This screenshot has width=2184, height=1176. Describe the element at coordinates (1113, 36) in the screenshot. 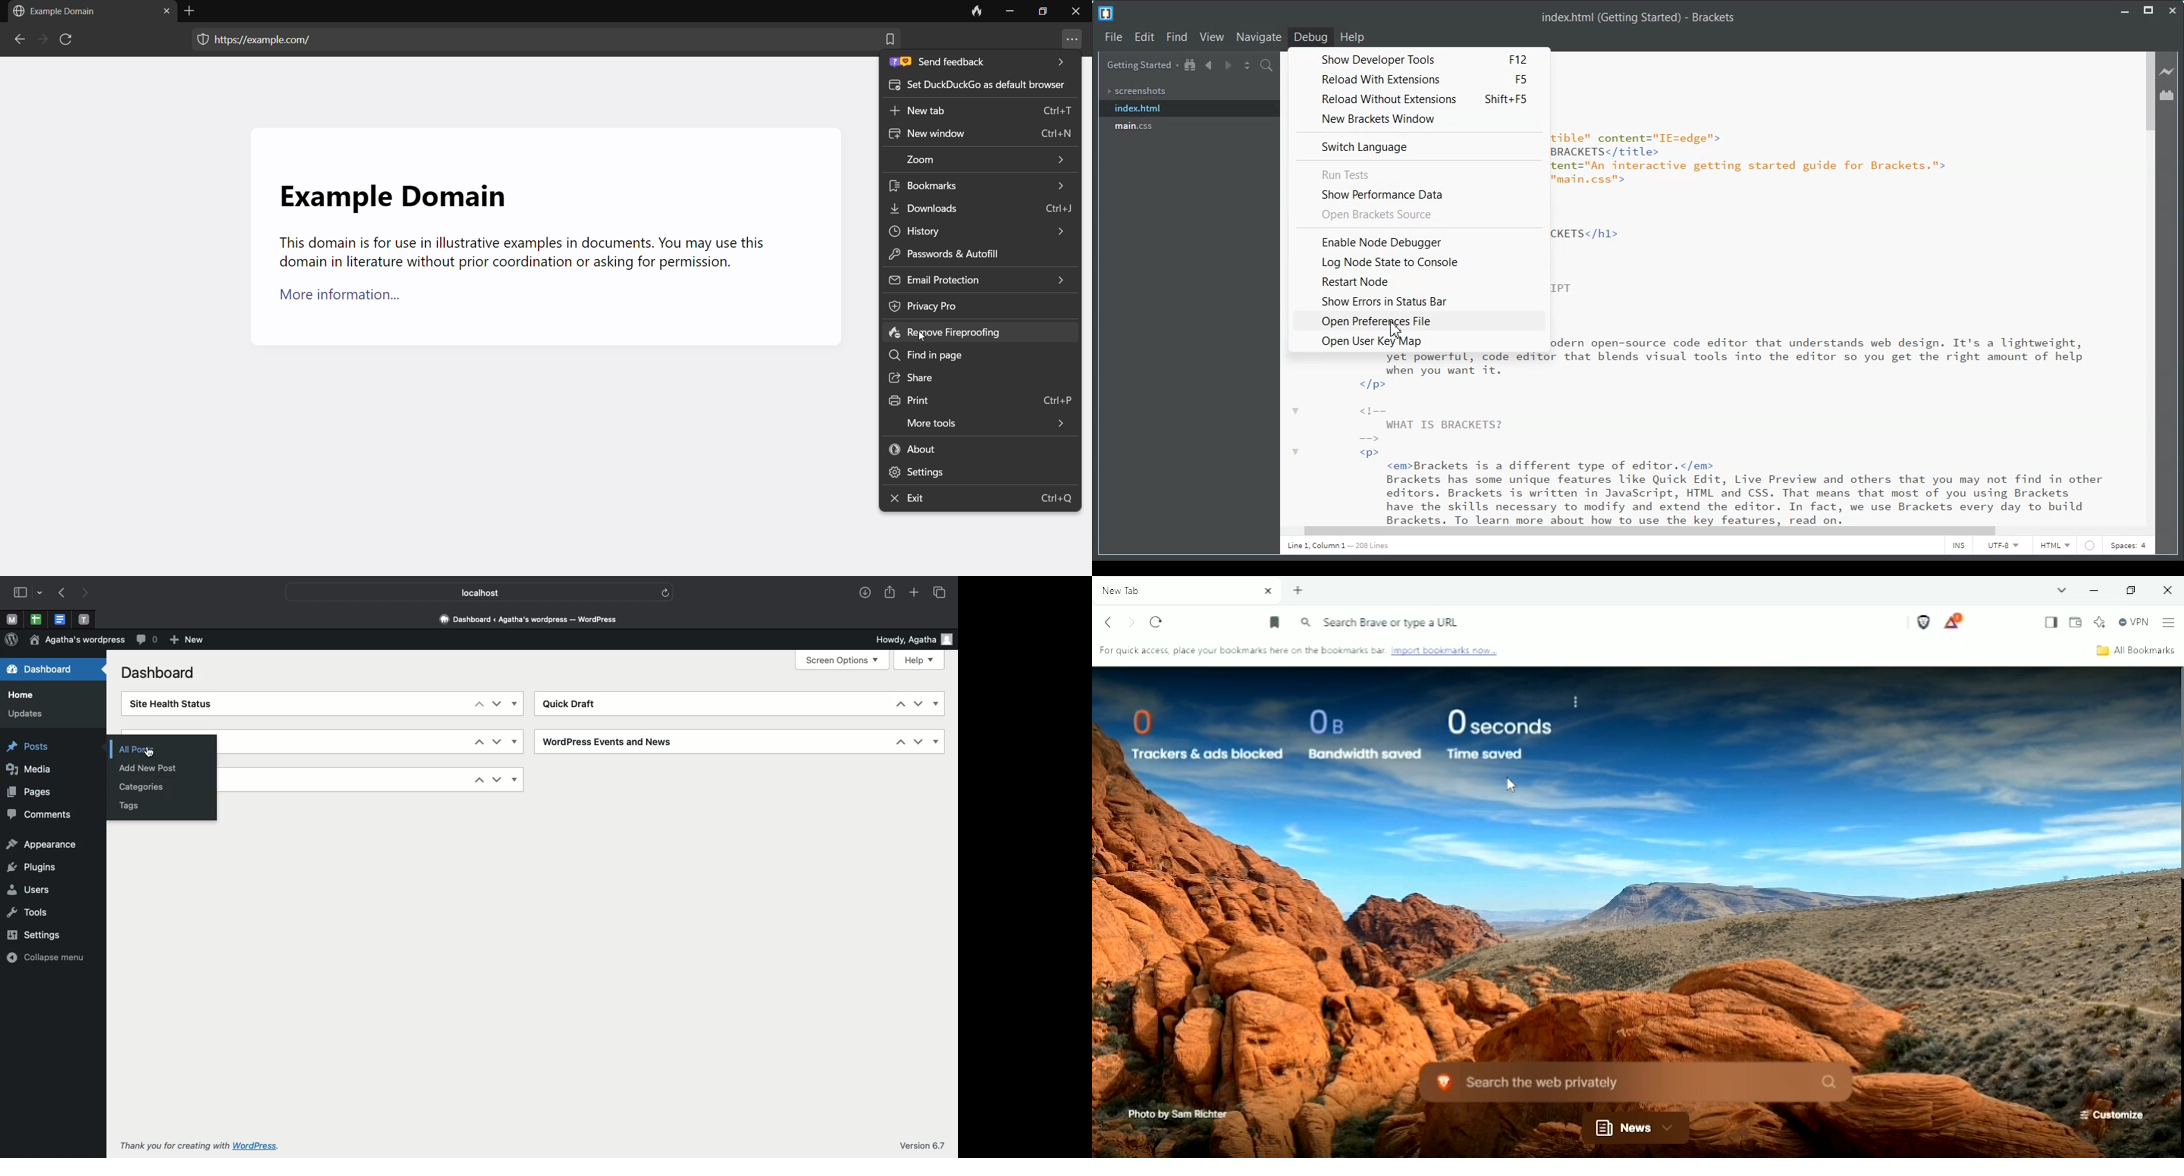

I see `File` at that location.